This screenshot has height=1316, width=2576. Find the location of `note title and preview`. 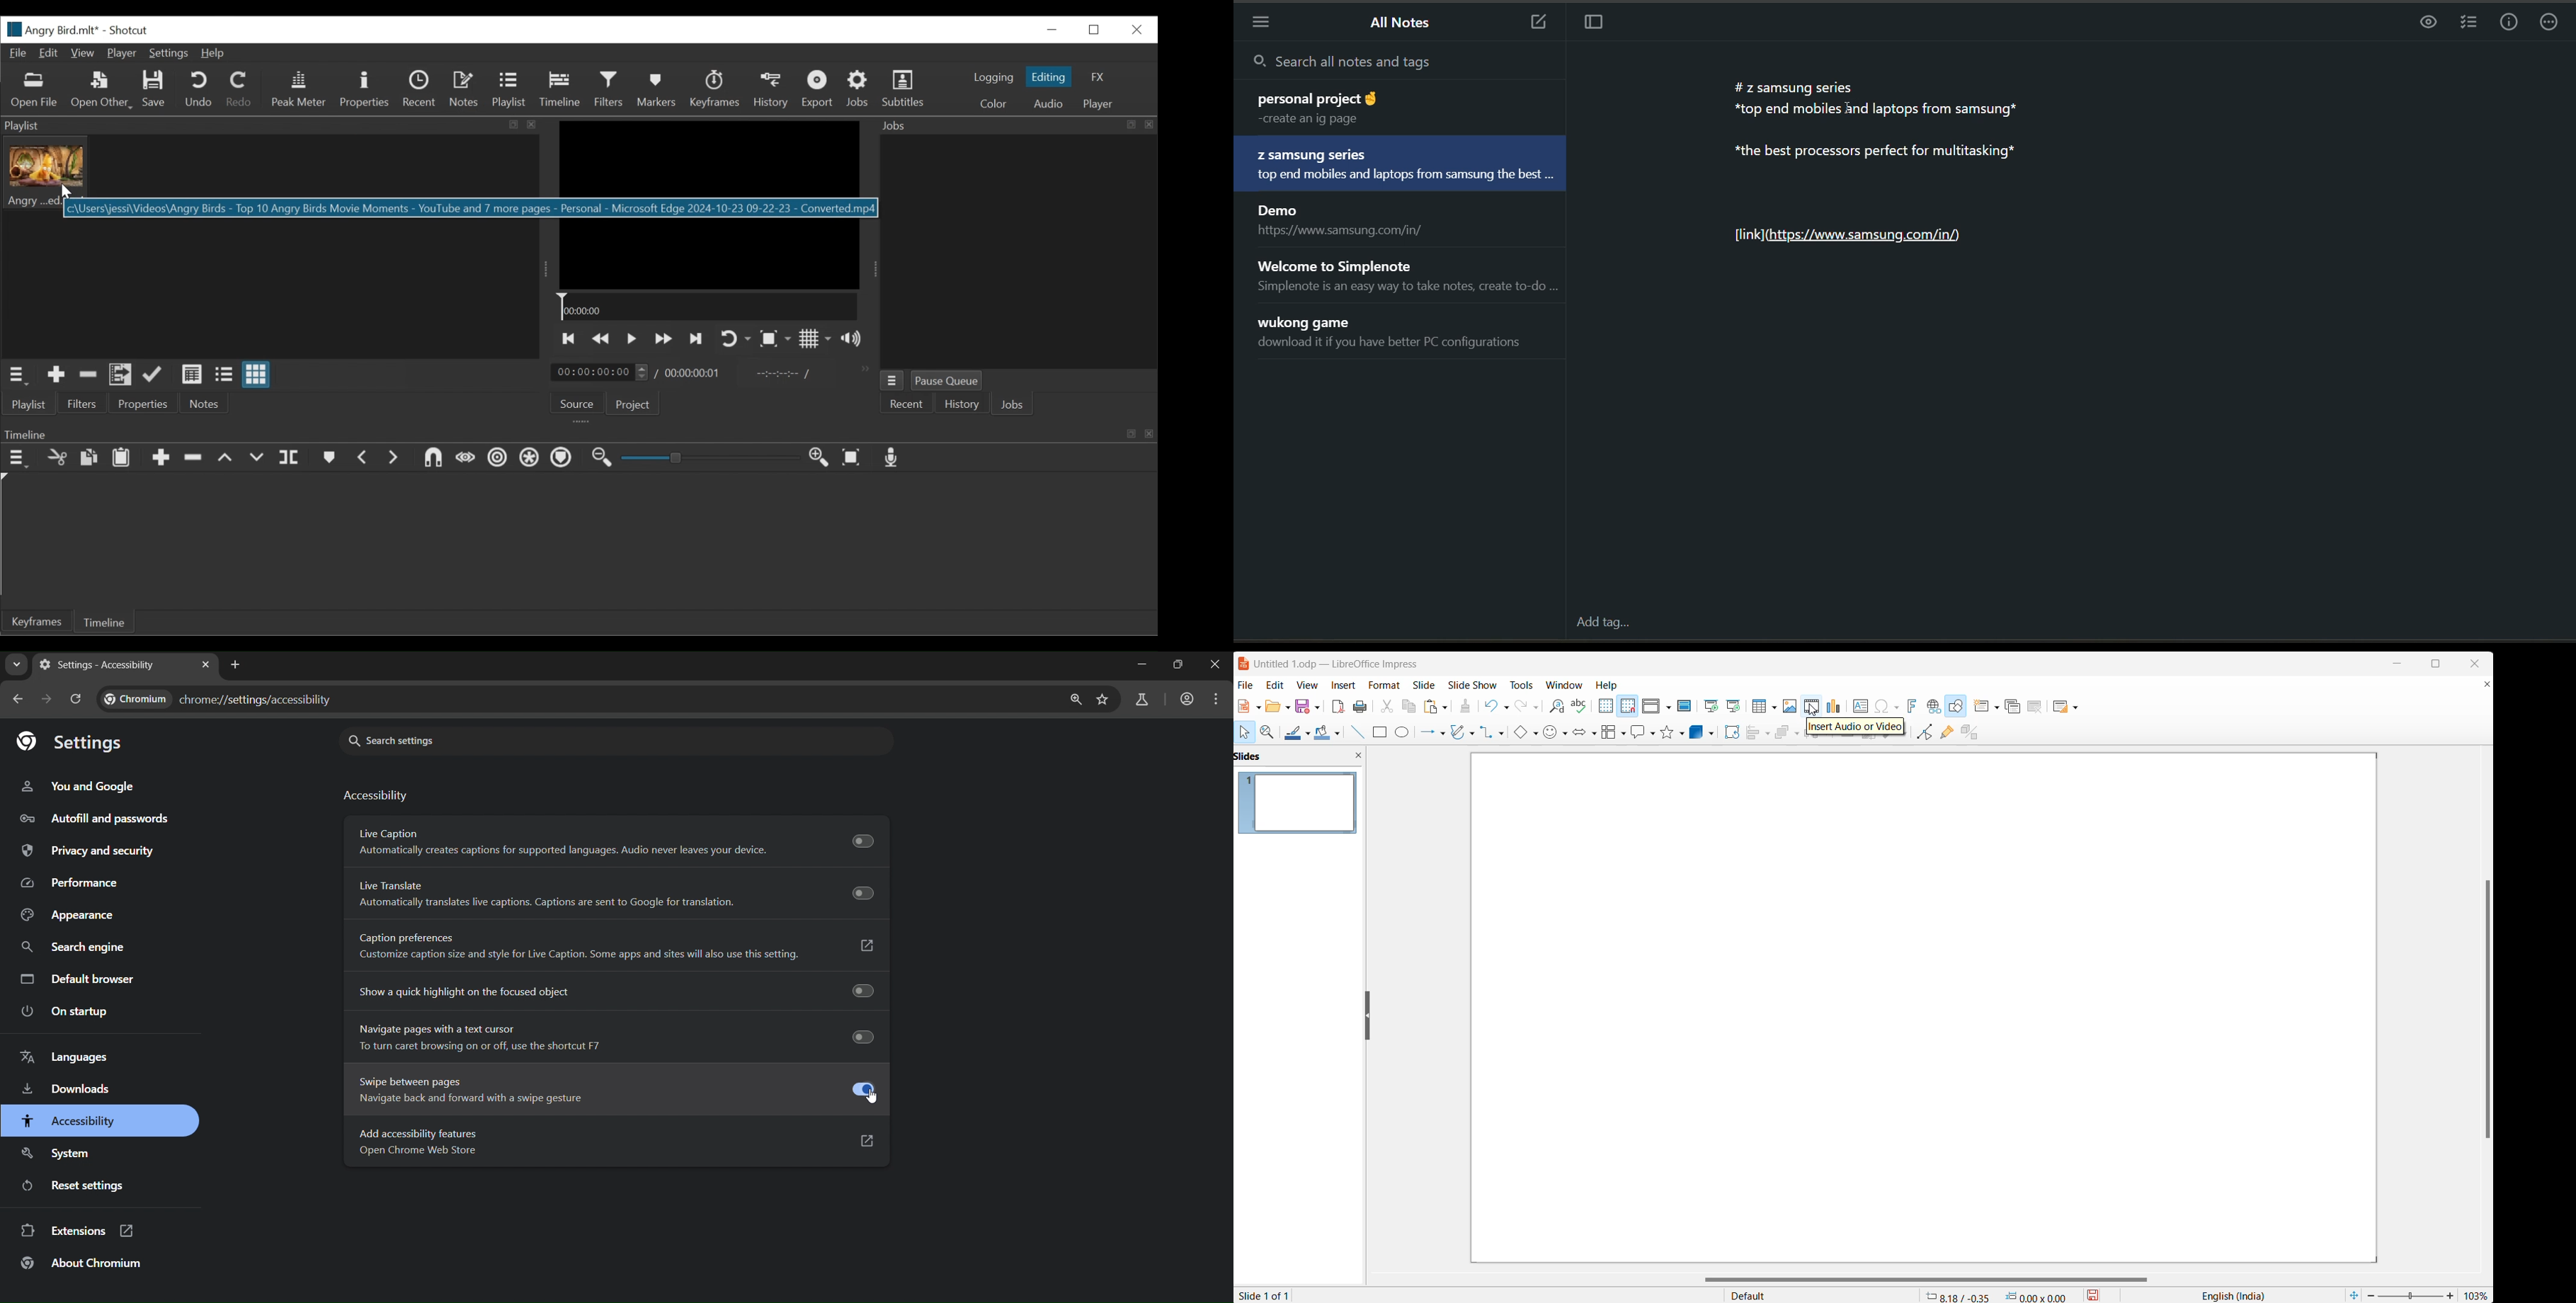

note title and preview is located at coordinates (1385, 107).